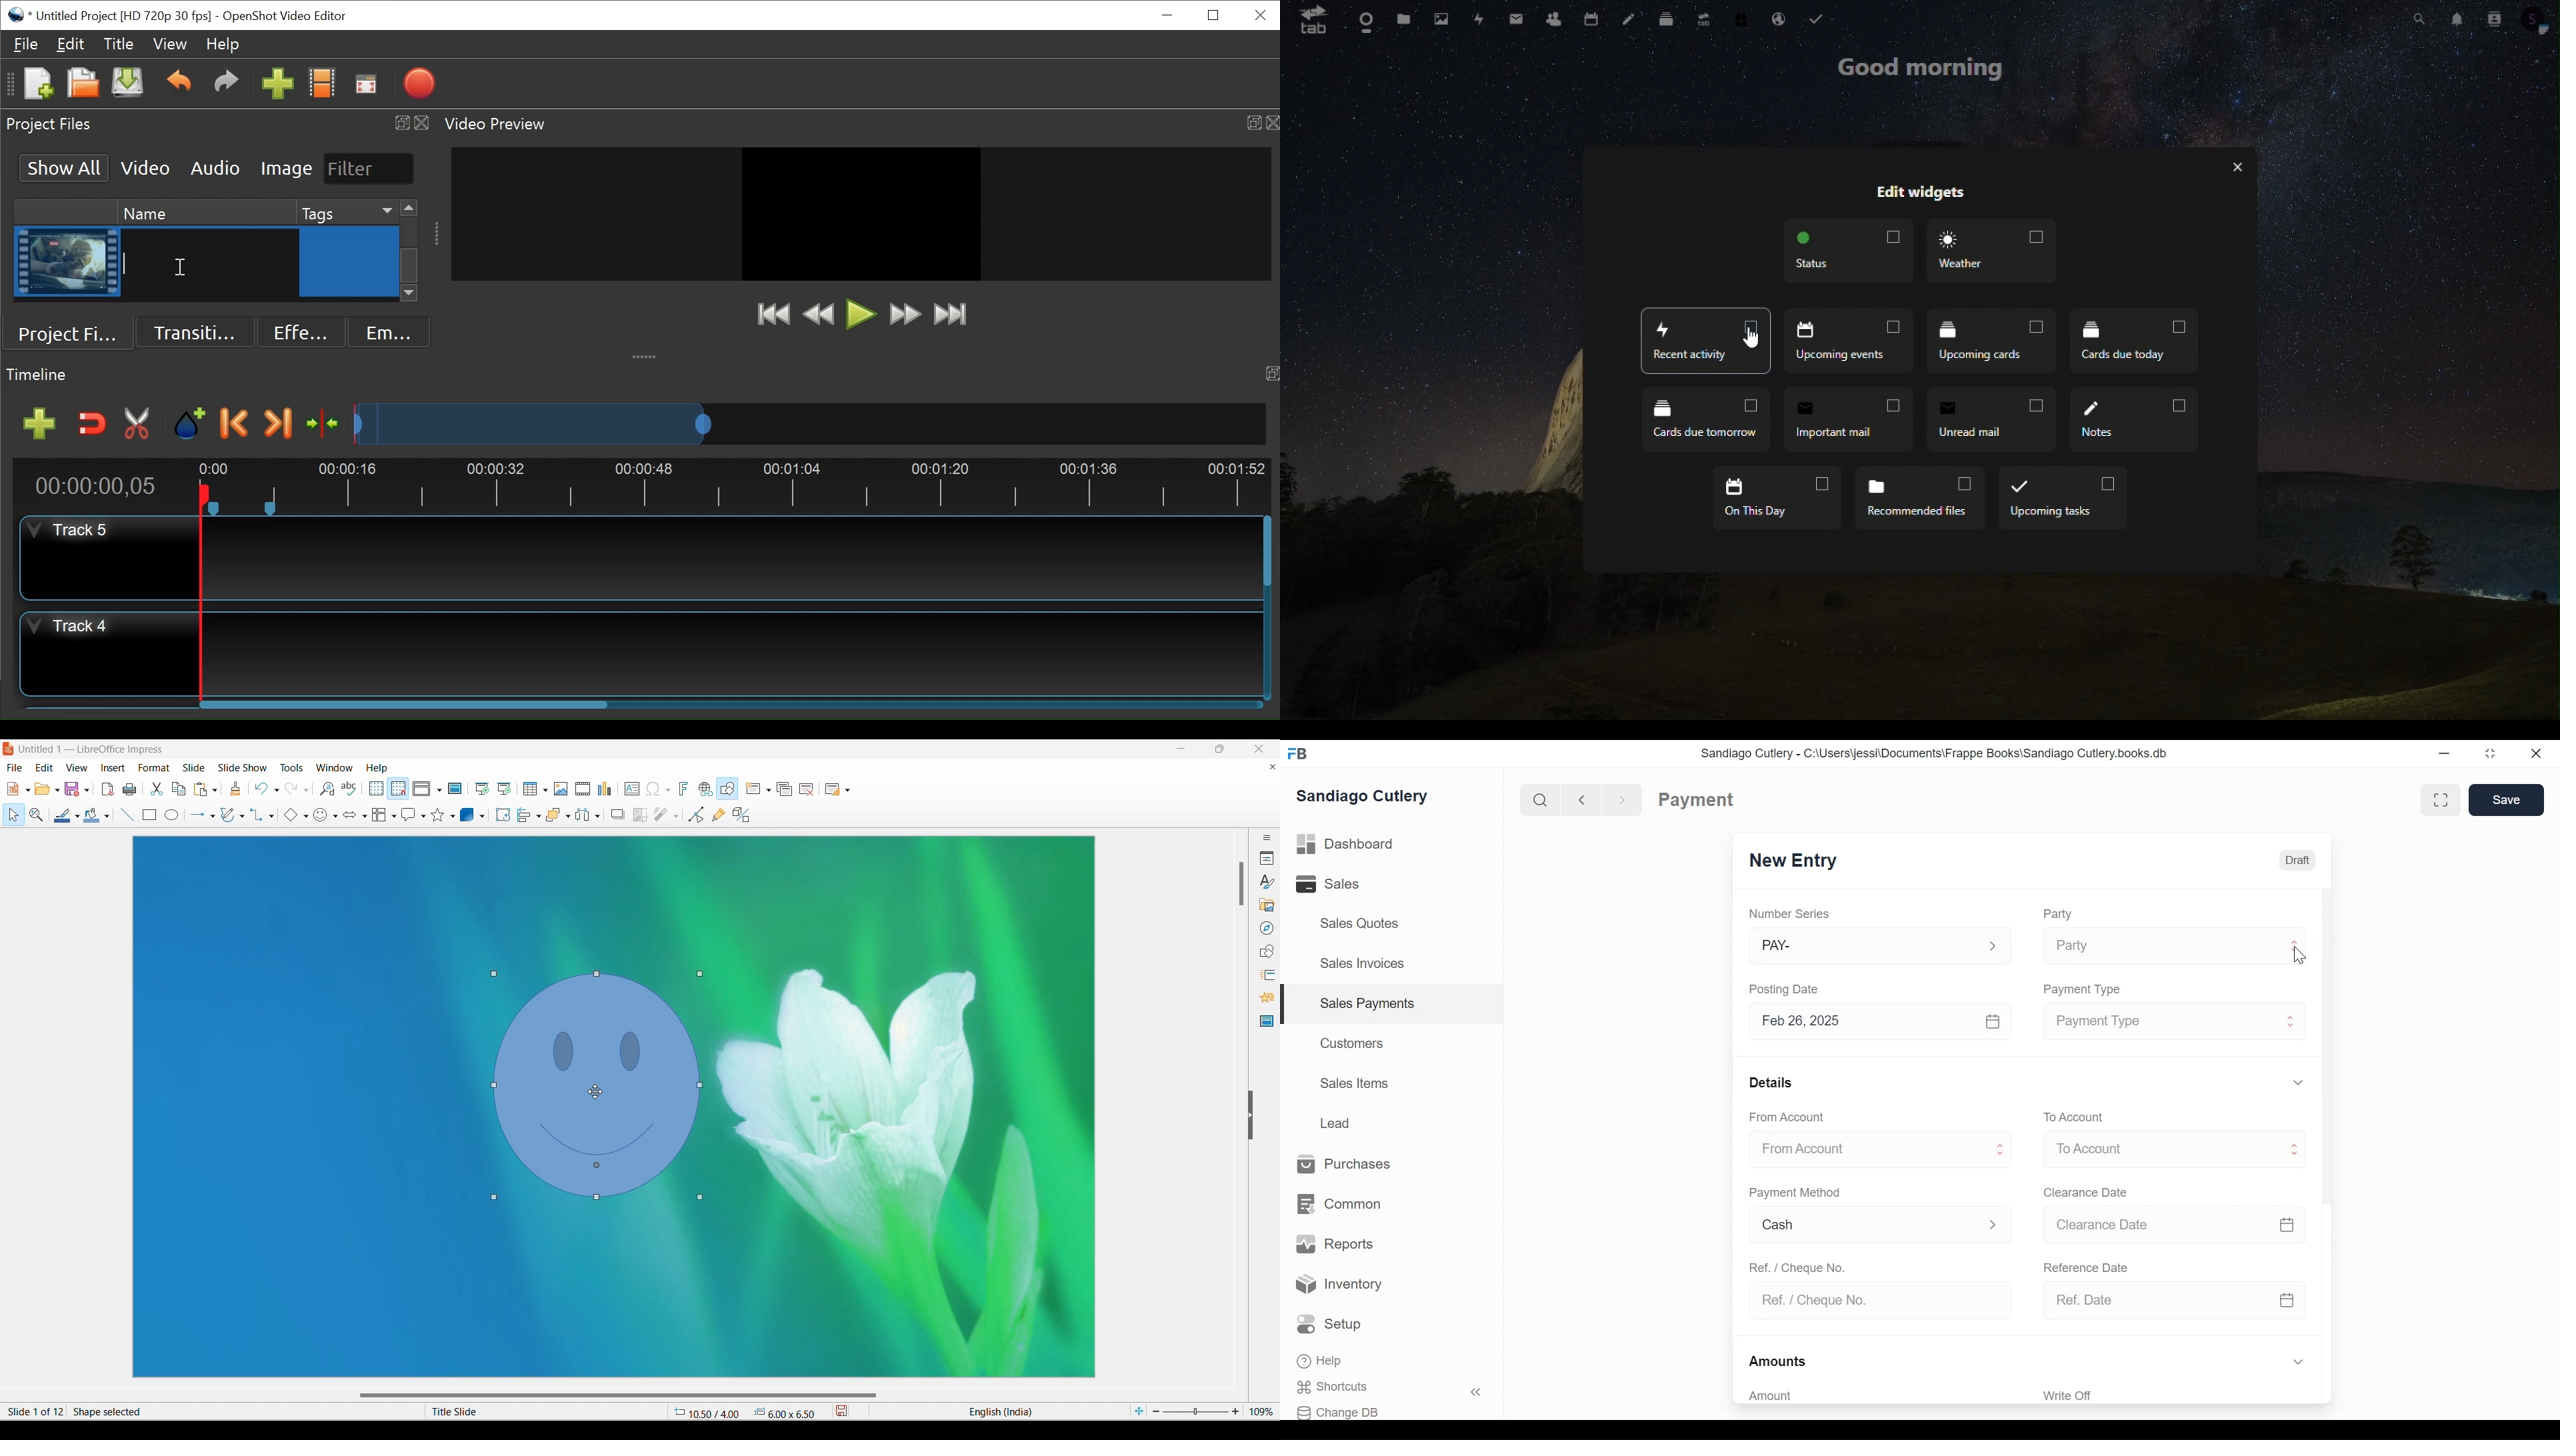  I want to click on Setup, so click(1333, 1325).